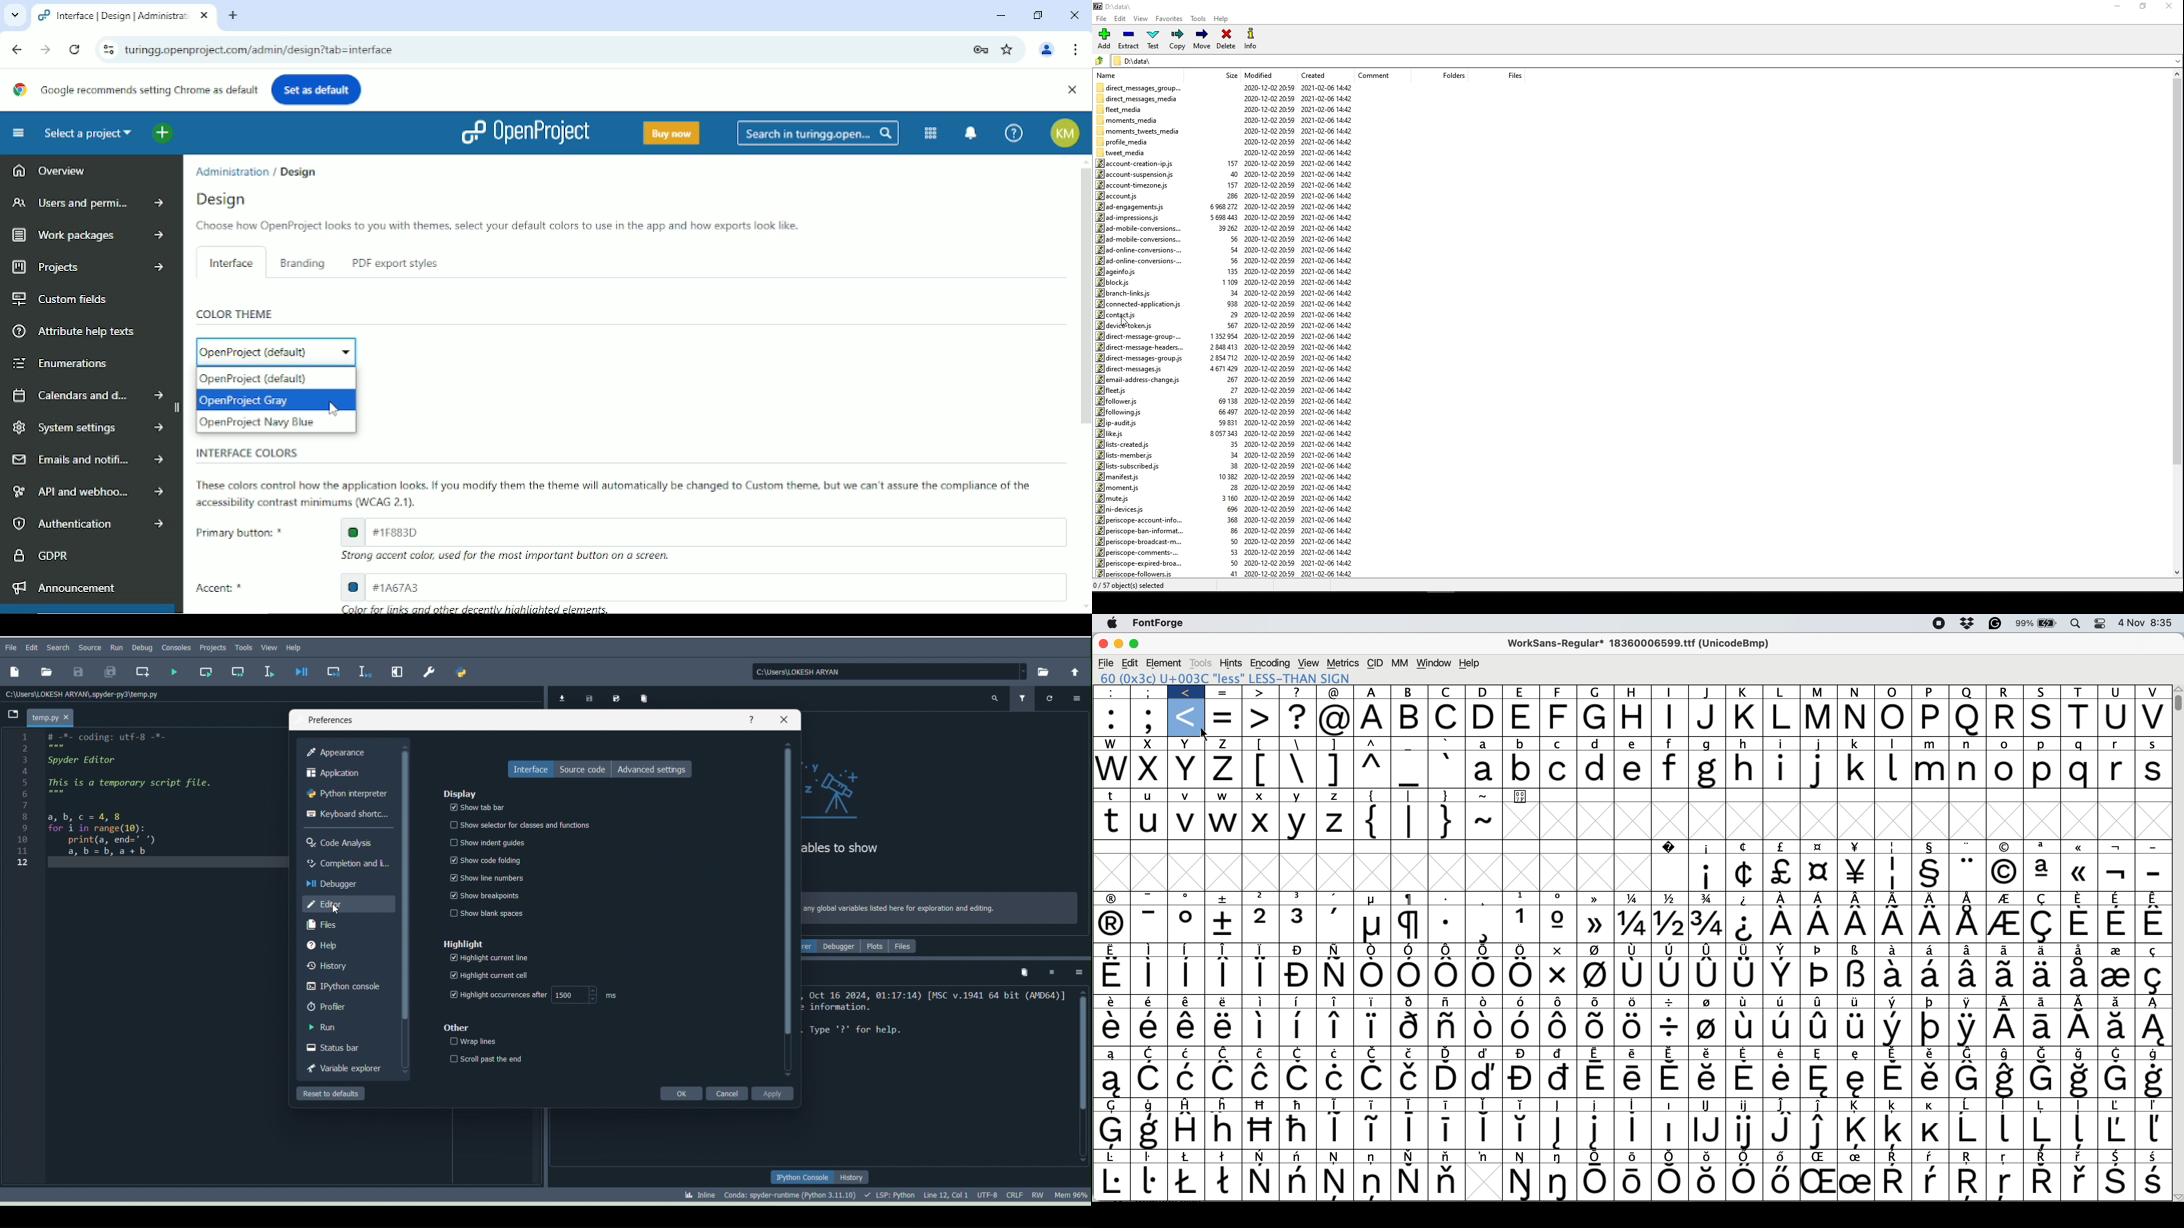  Describe the element at coordinates (1931, 925) in the screenshot. I see `Symbol` at that location.